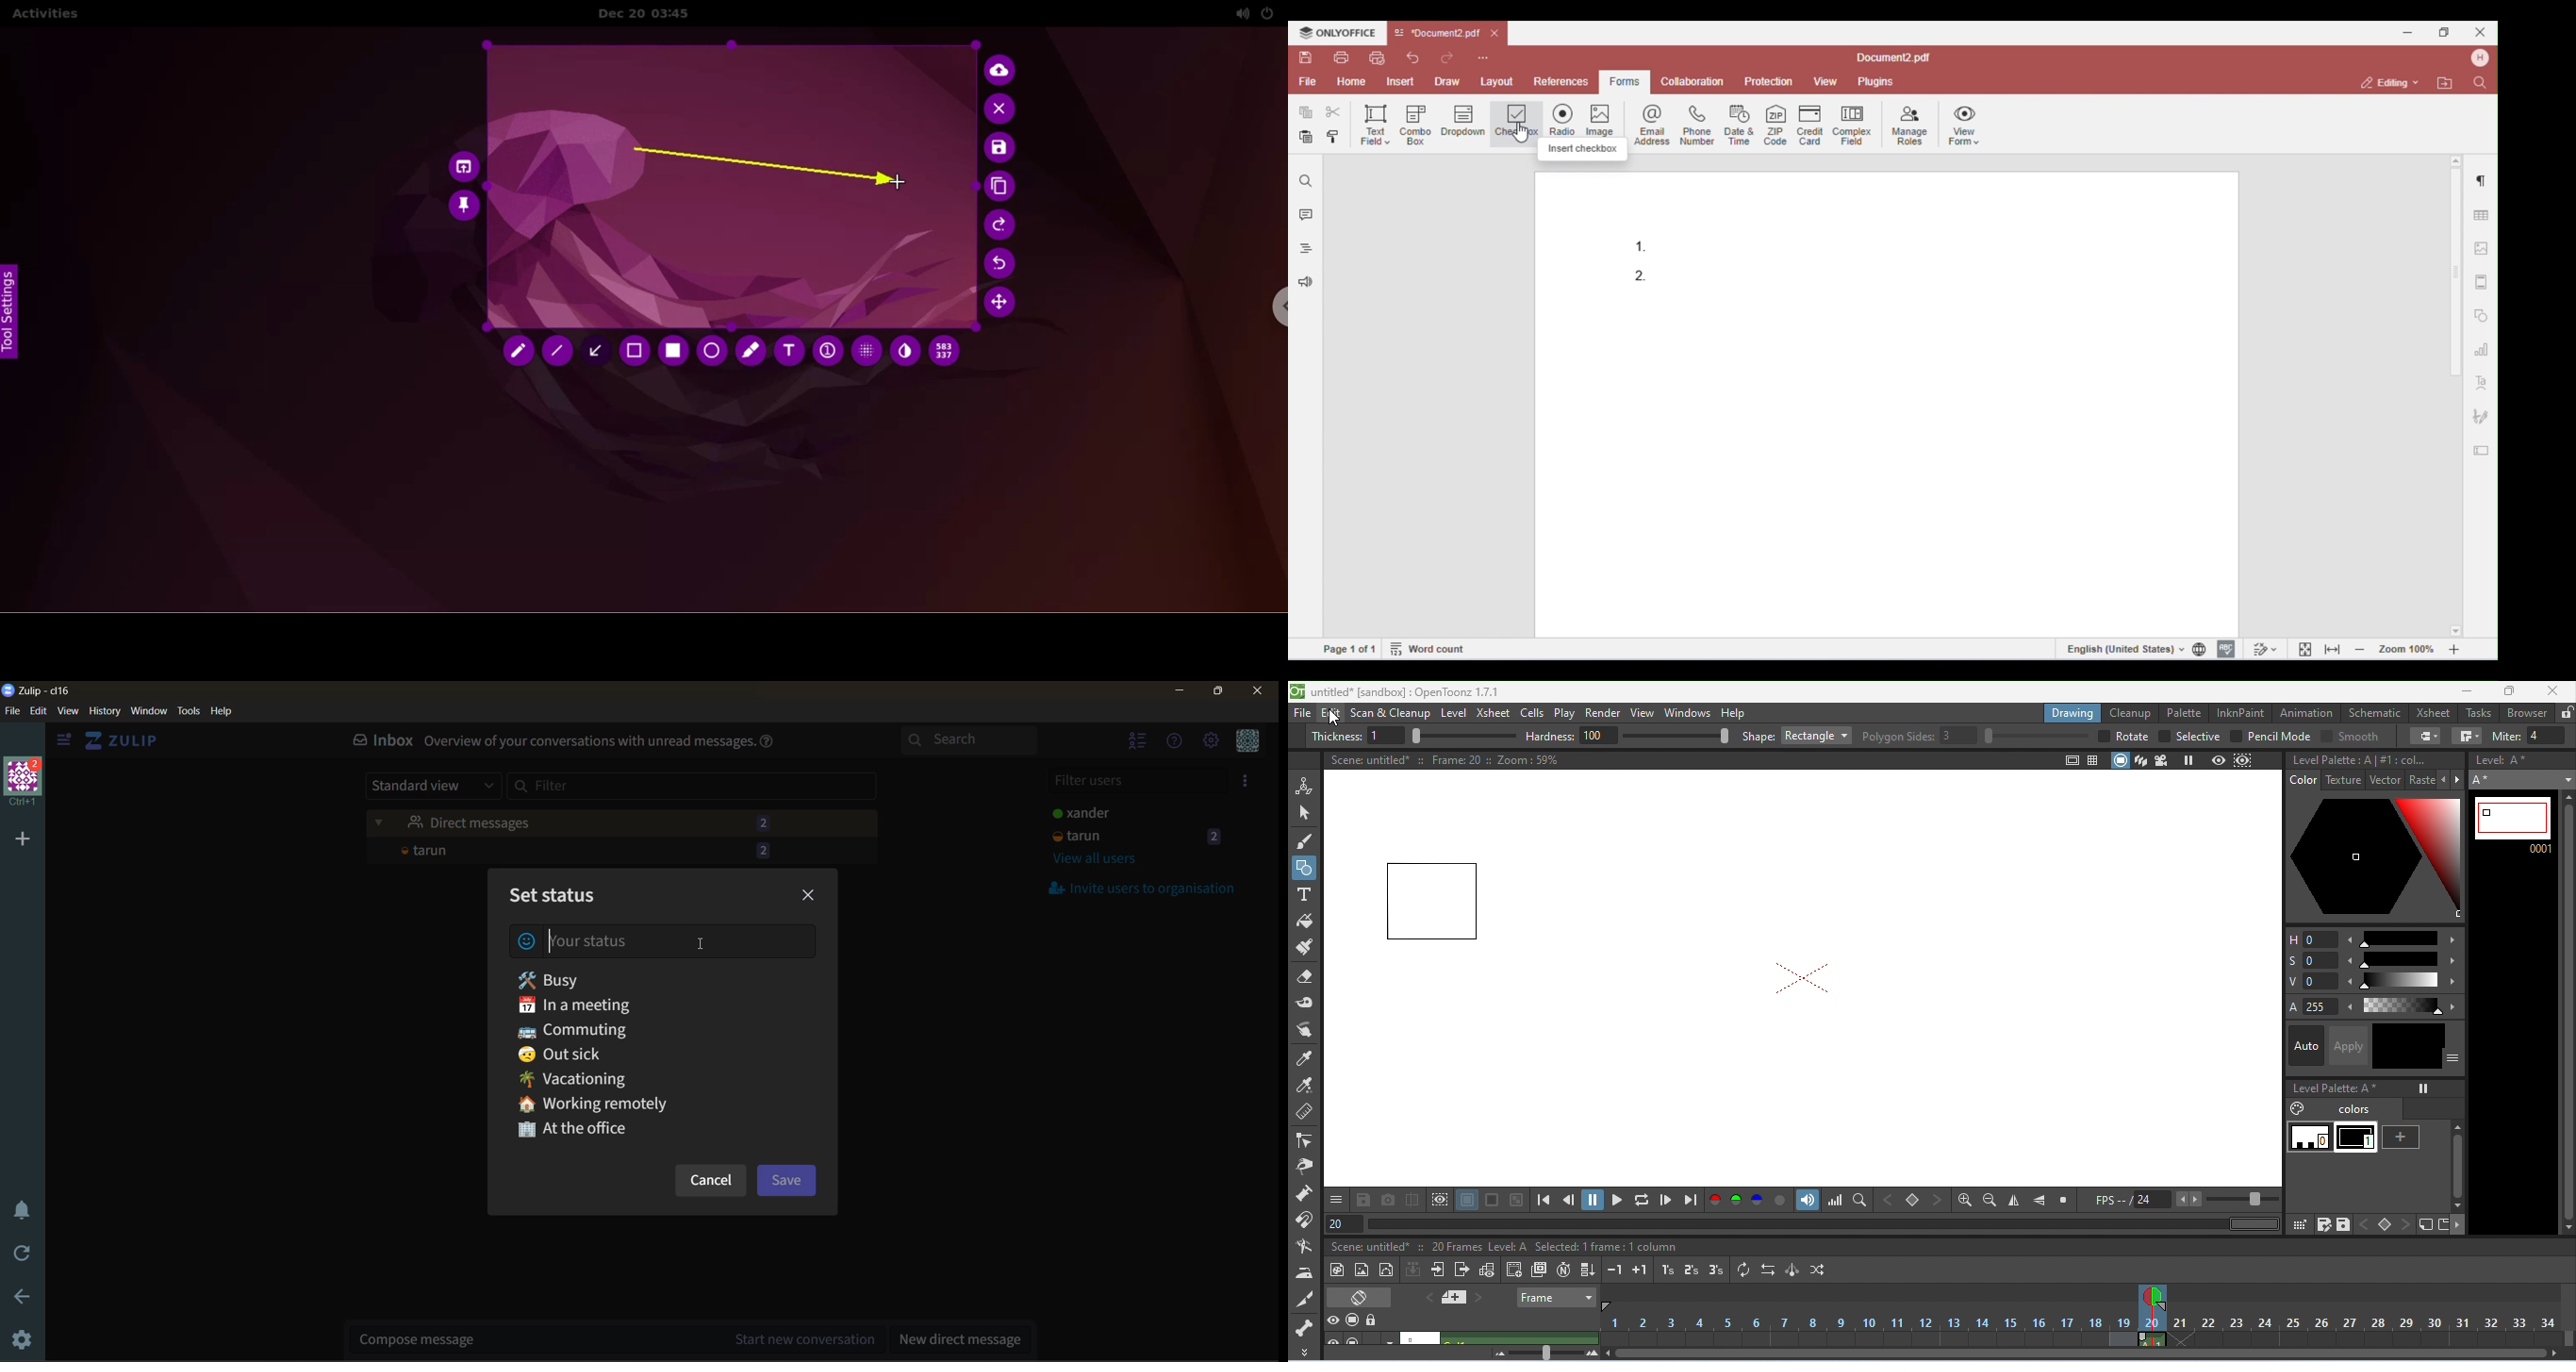 The height and width of the screenshot is (1372, 2576). I want to click on selection, so click(1304, 812).